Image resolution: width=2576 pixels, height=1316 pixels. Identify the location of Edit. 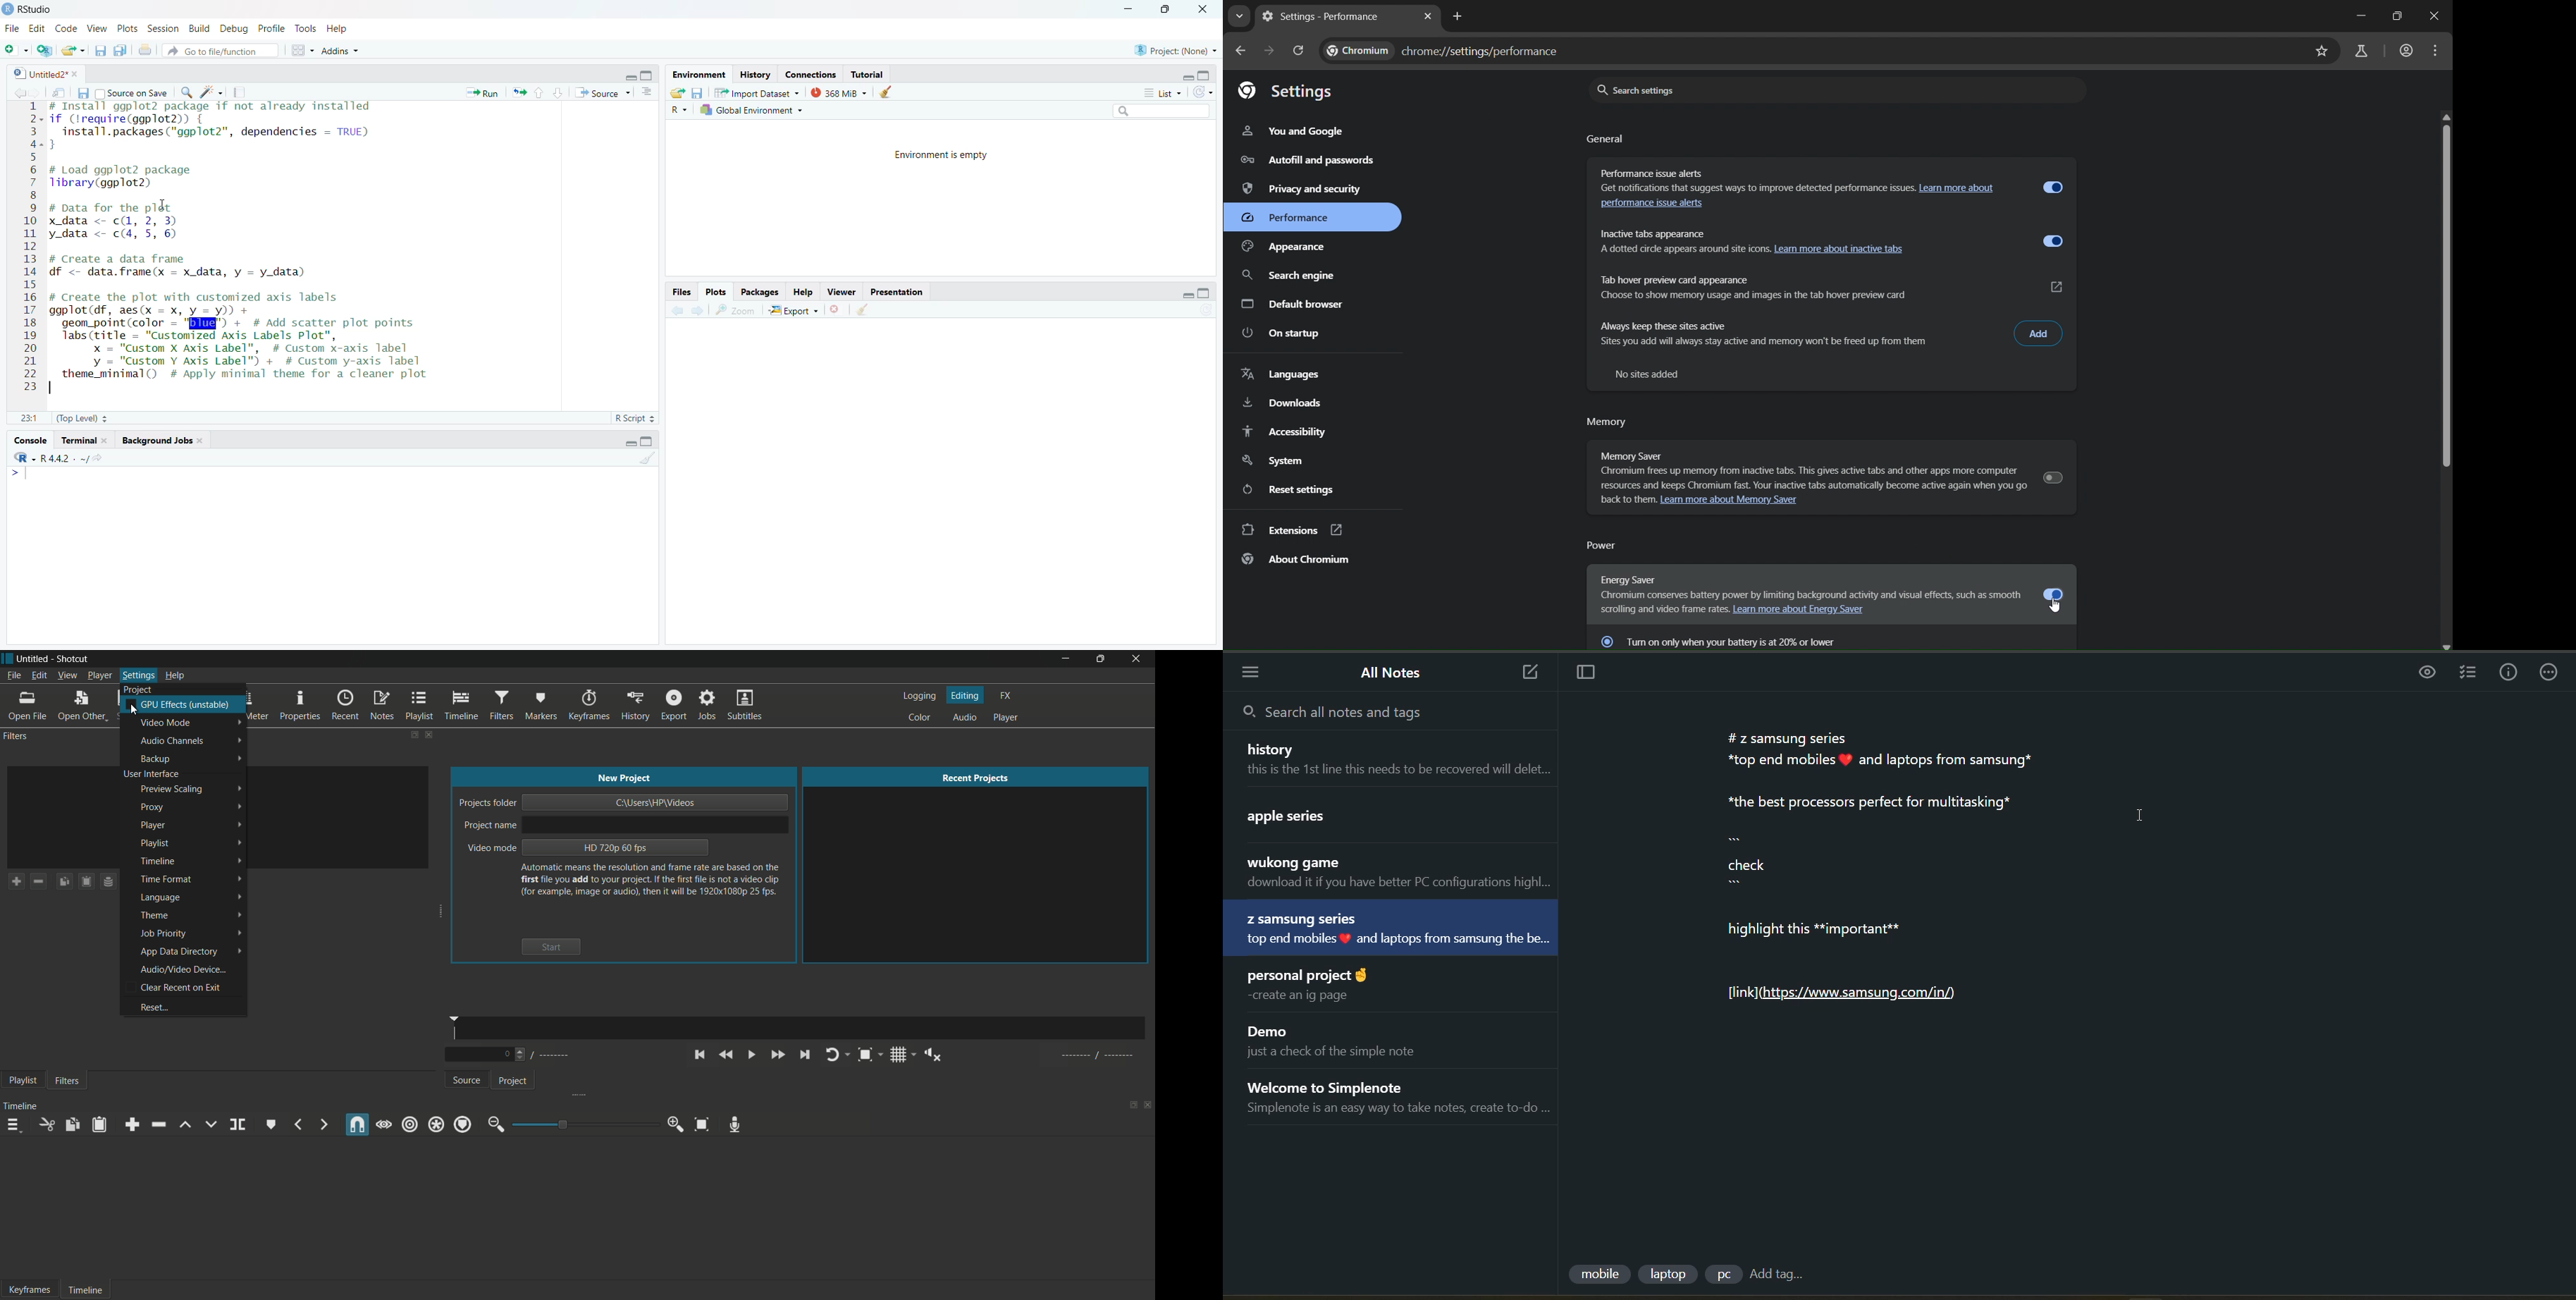
(38, 28).